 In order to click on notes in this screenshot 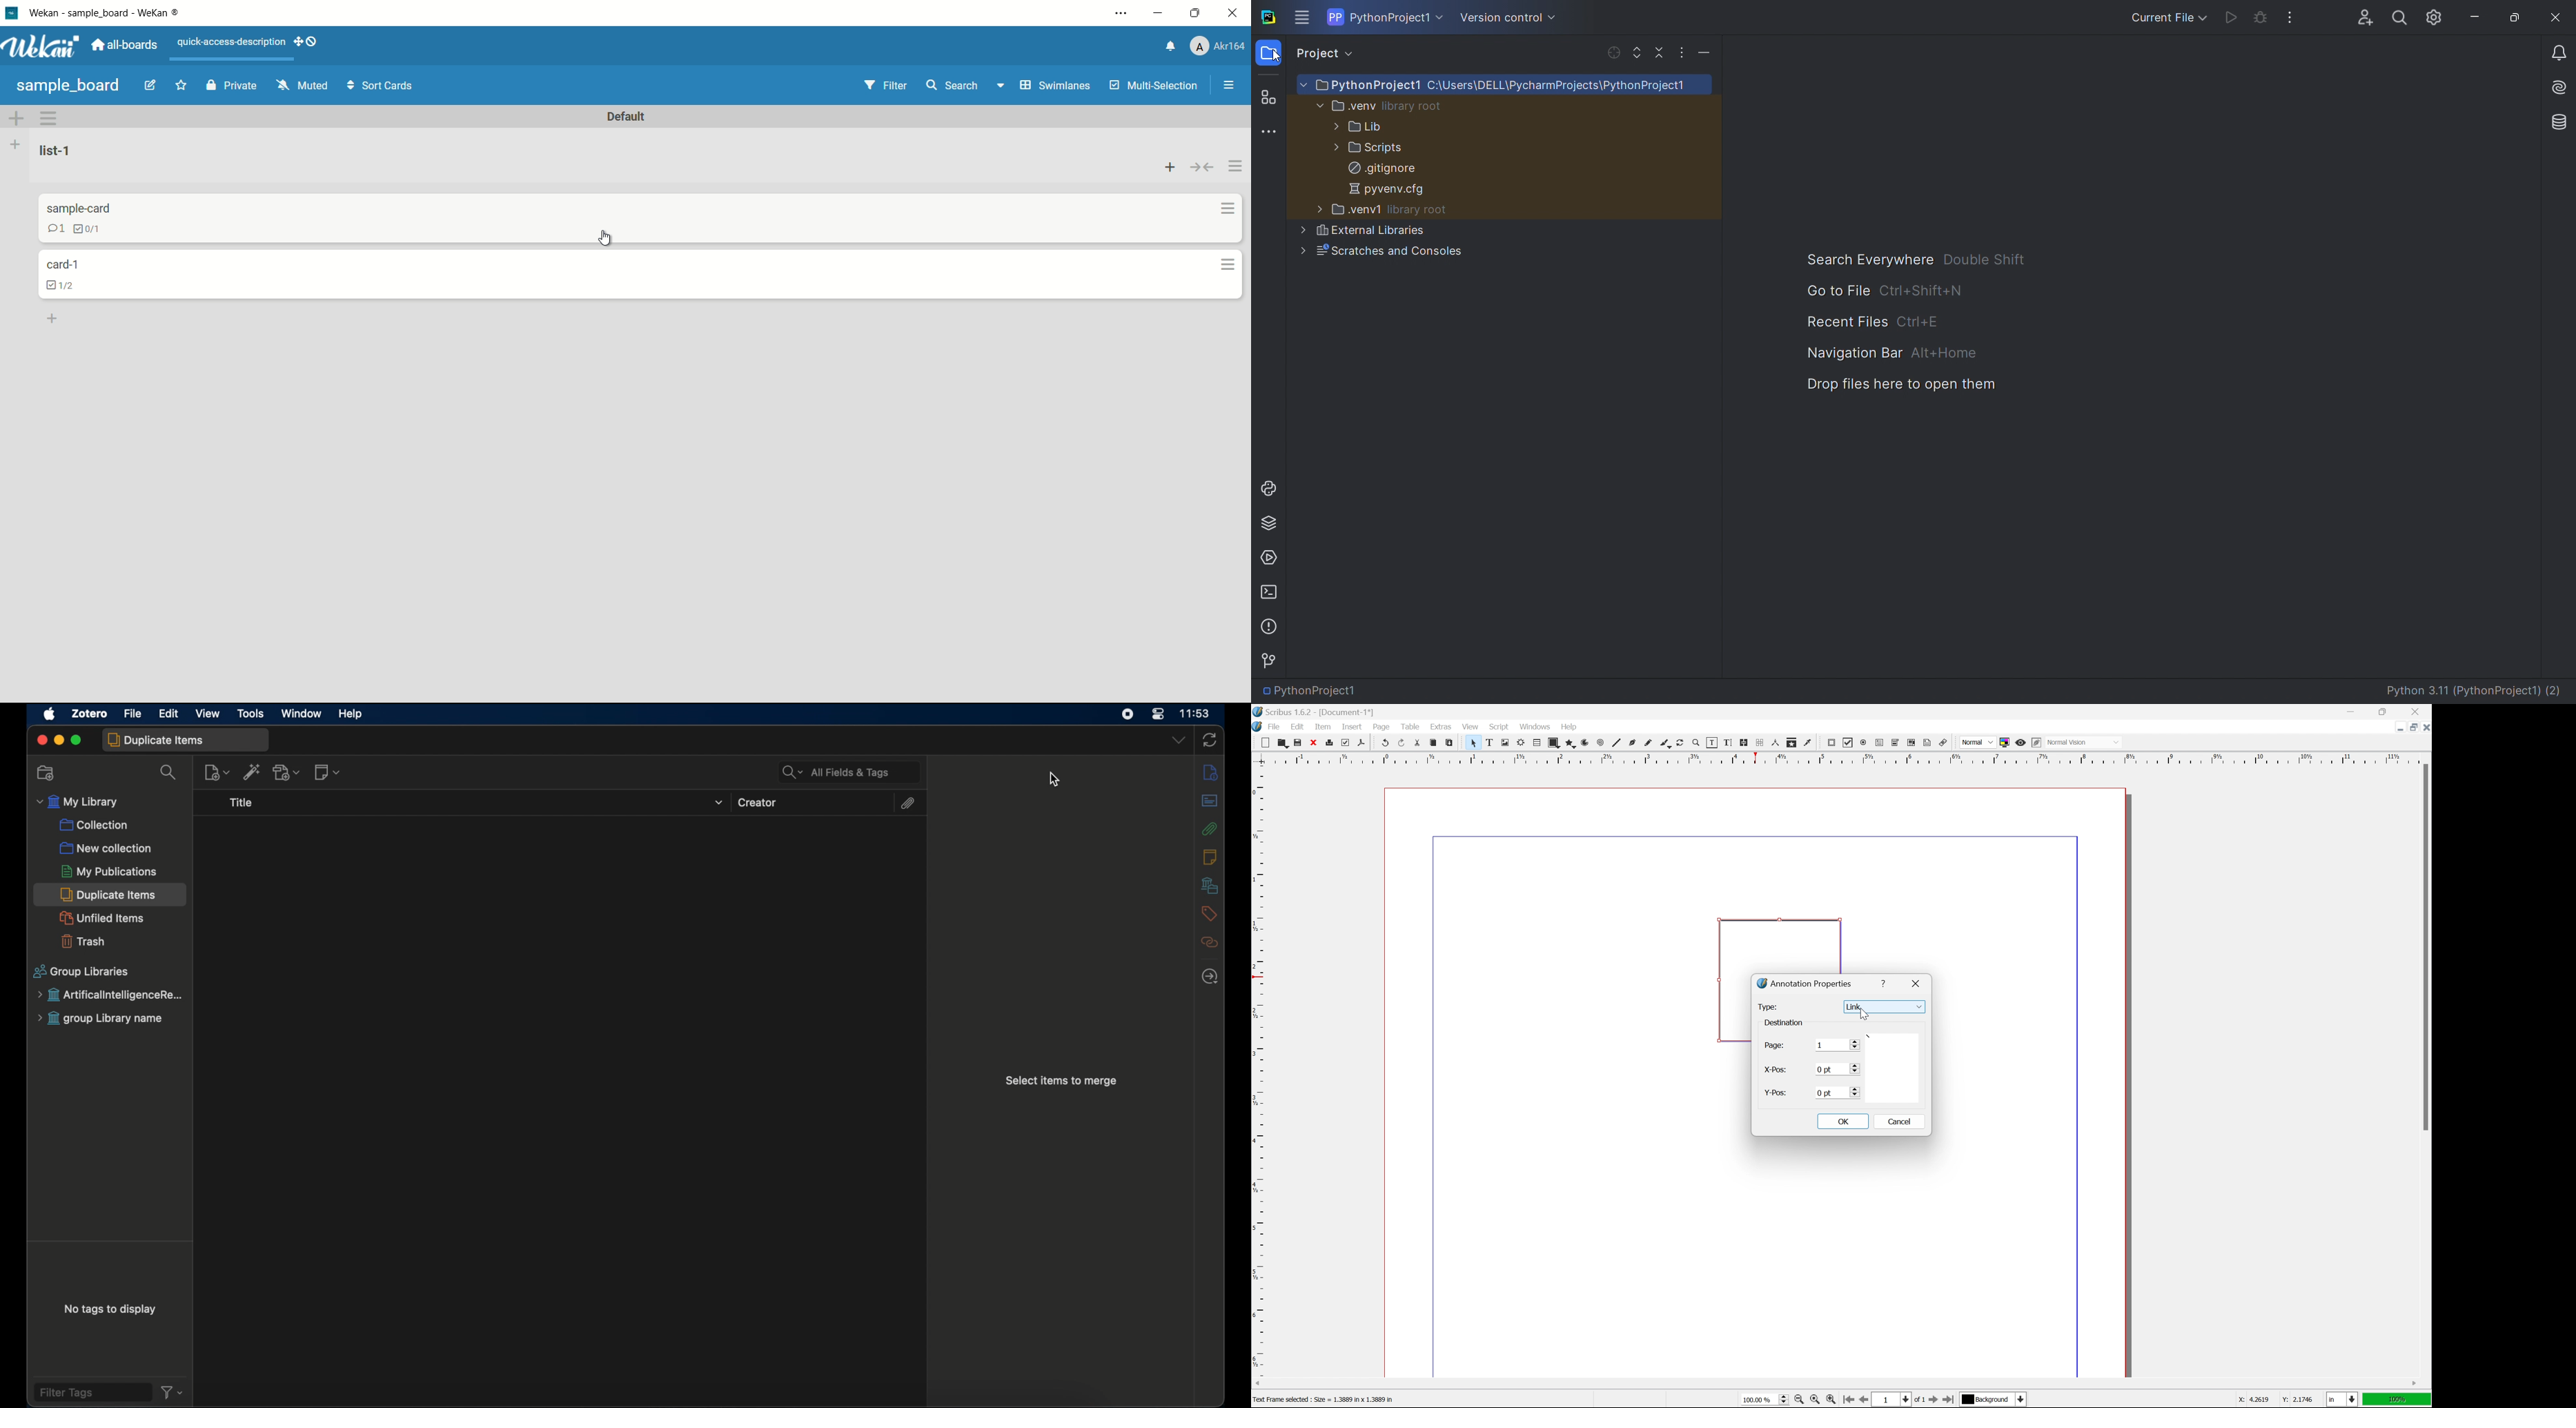, I will do `click(1210, 857)`.